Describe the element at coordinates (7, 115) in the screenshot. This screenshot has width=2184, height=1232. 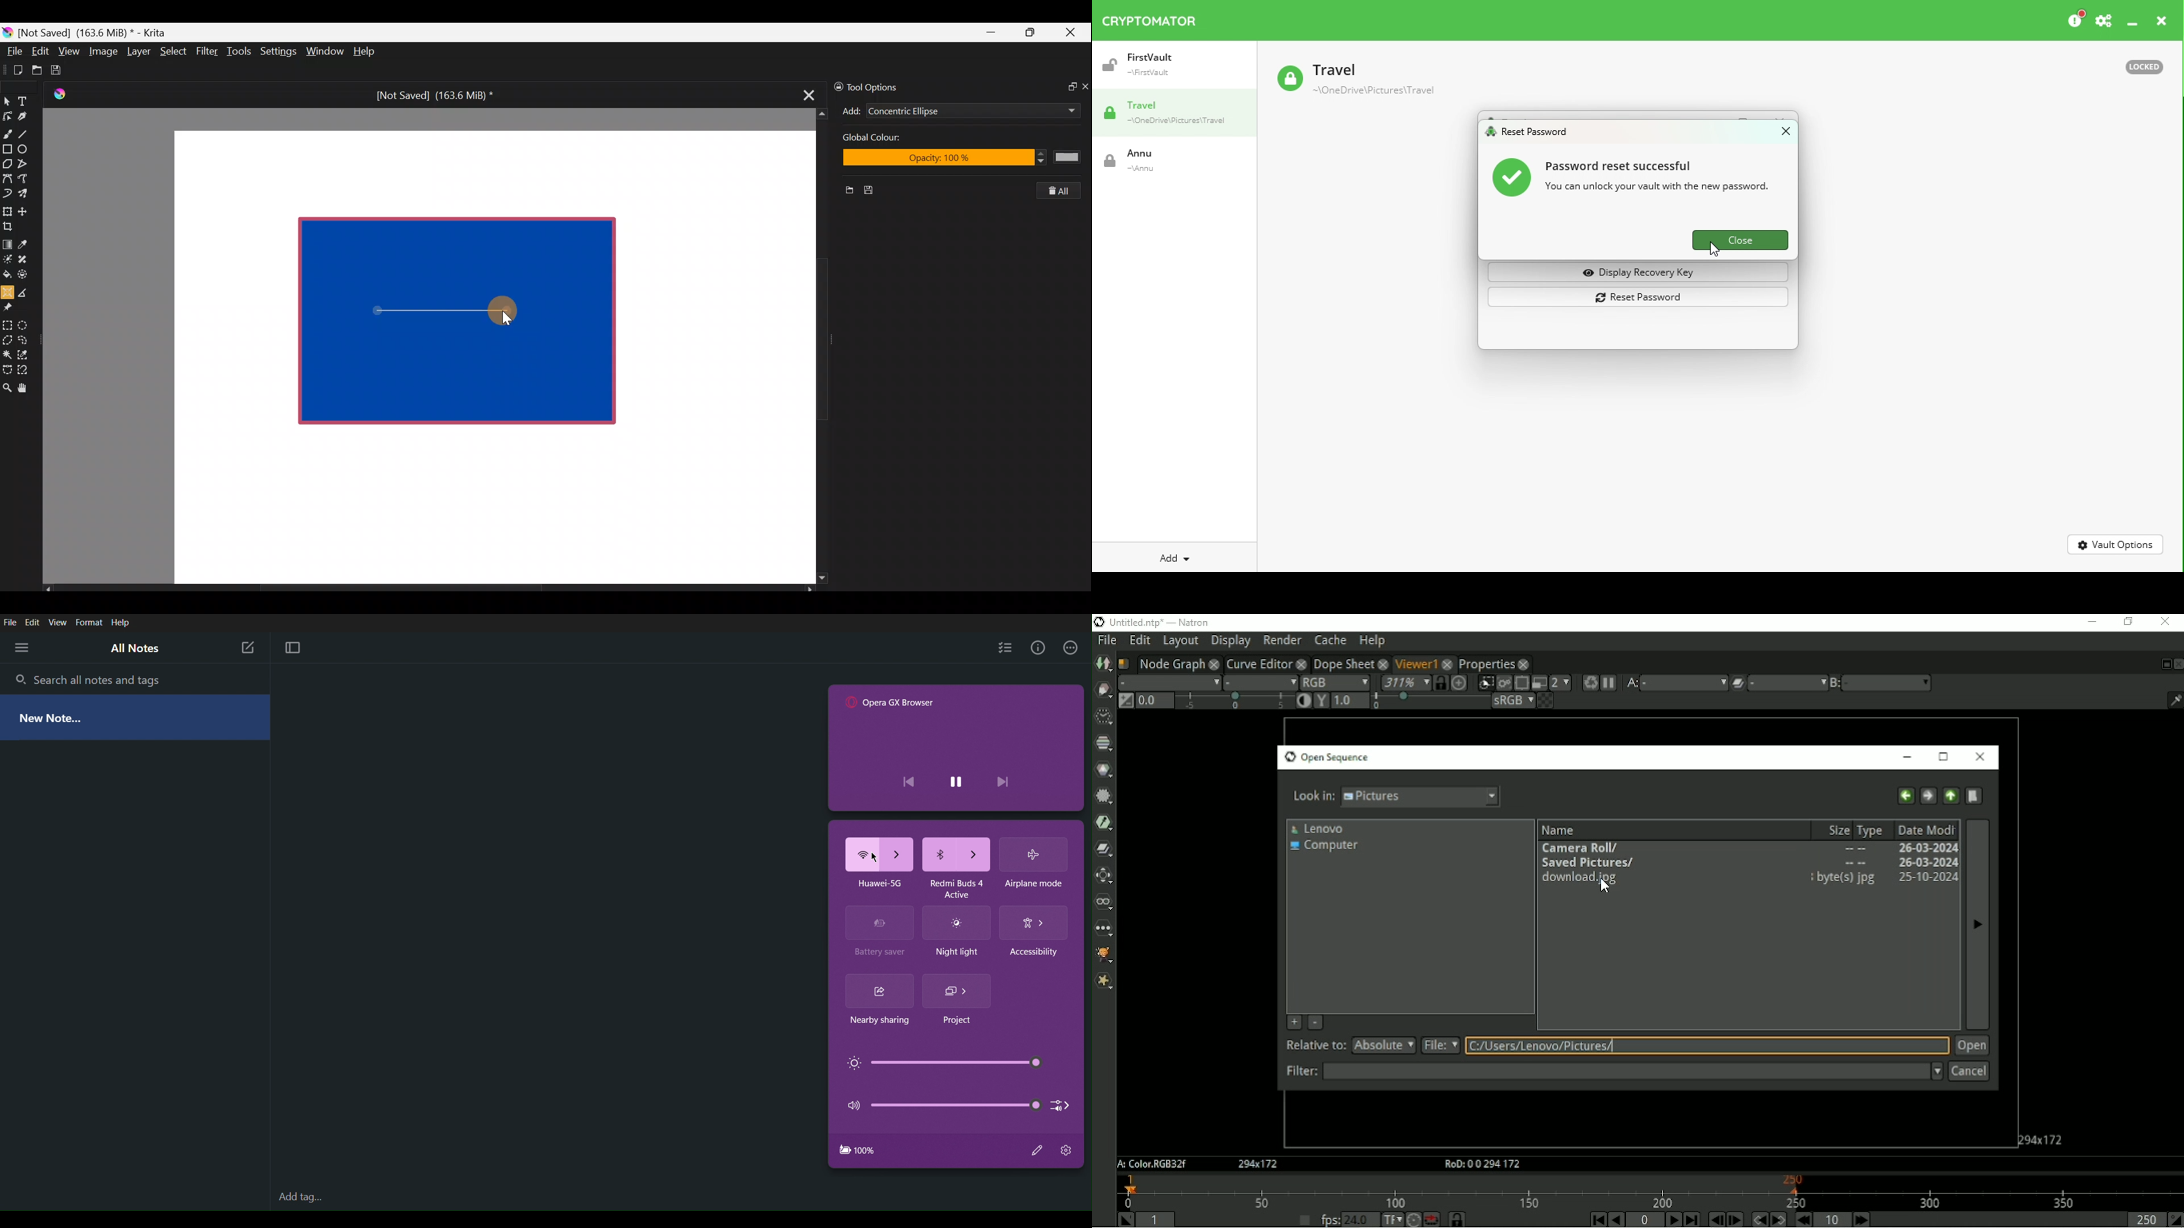
I see `Edit shapes tool` at that location.